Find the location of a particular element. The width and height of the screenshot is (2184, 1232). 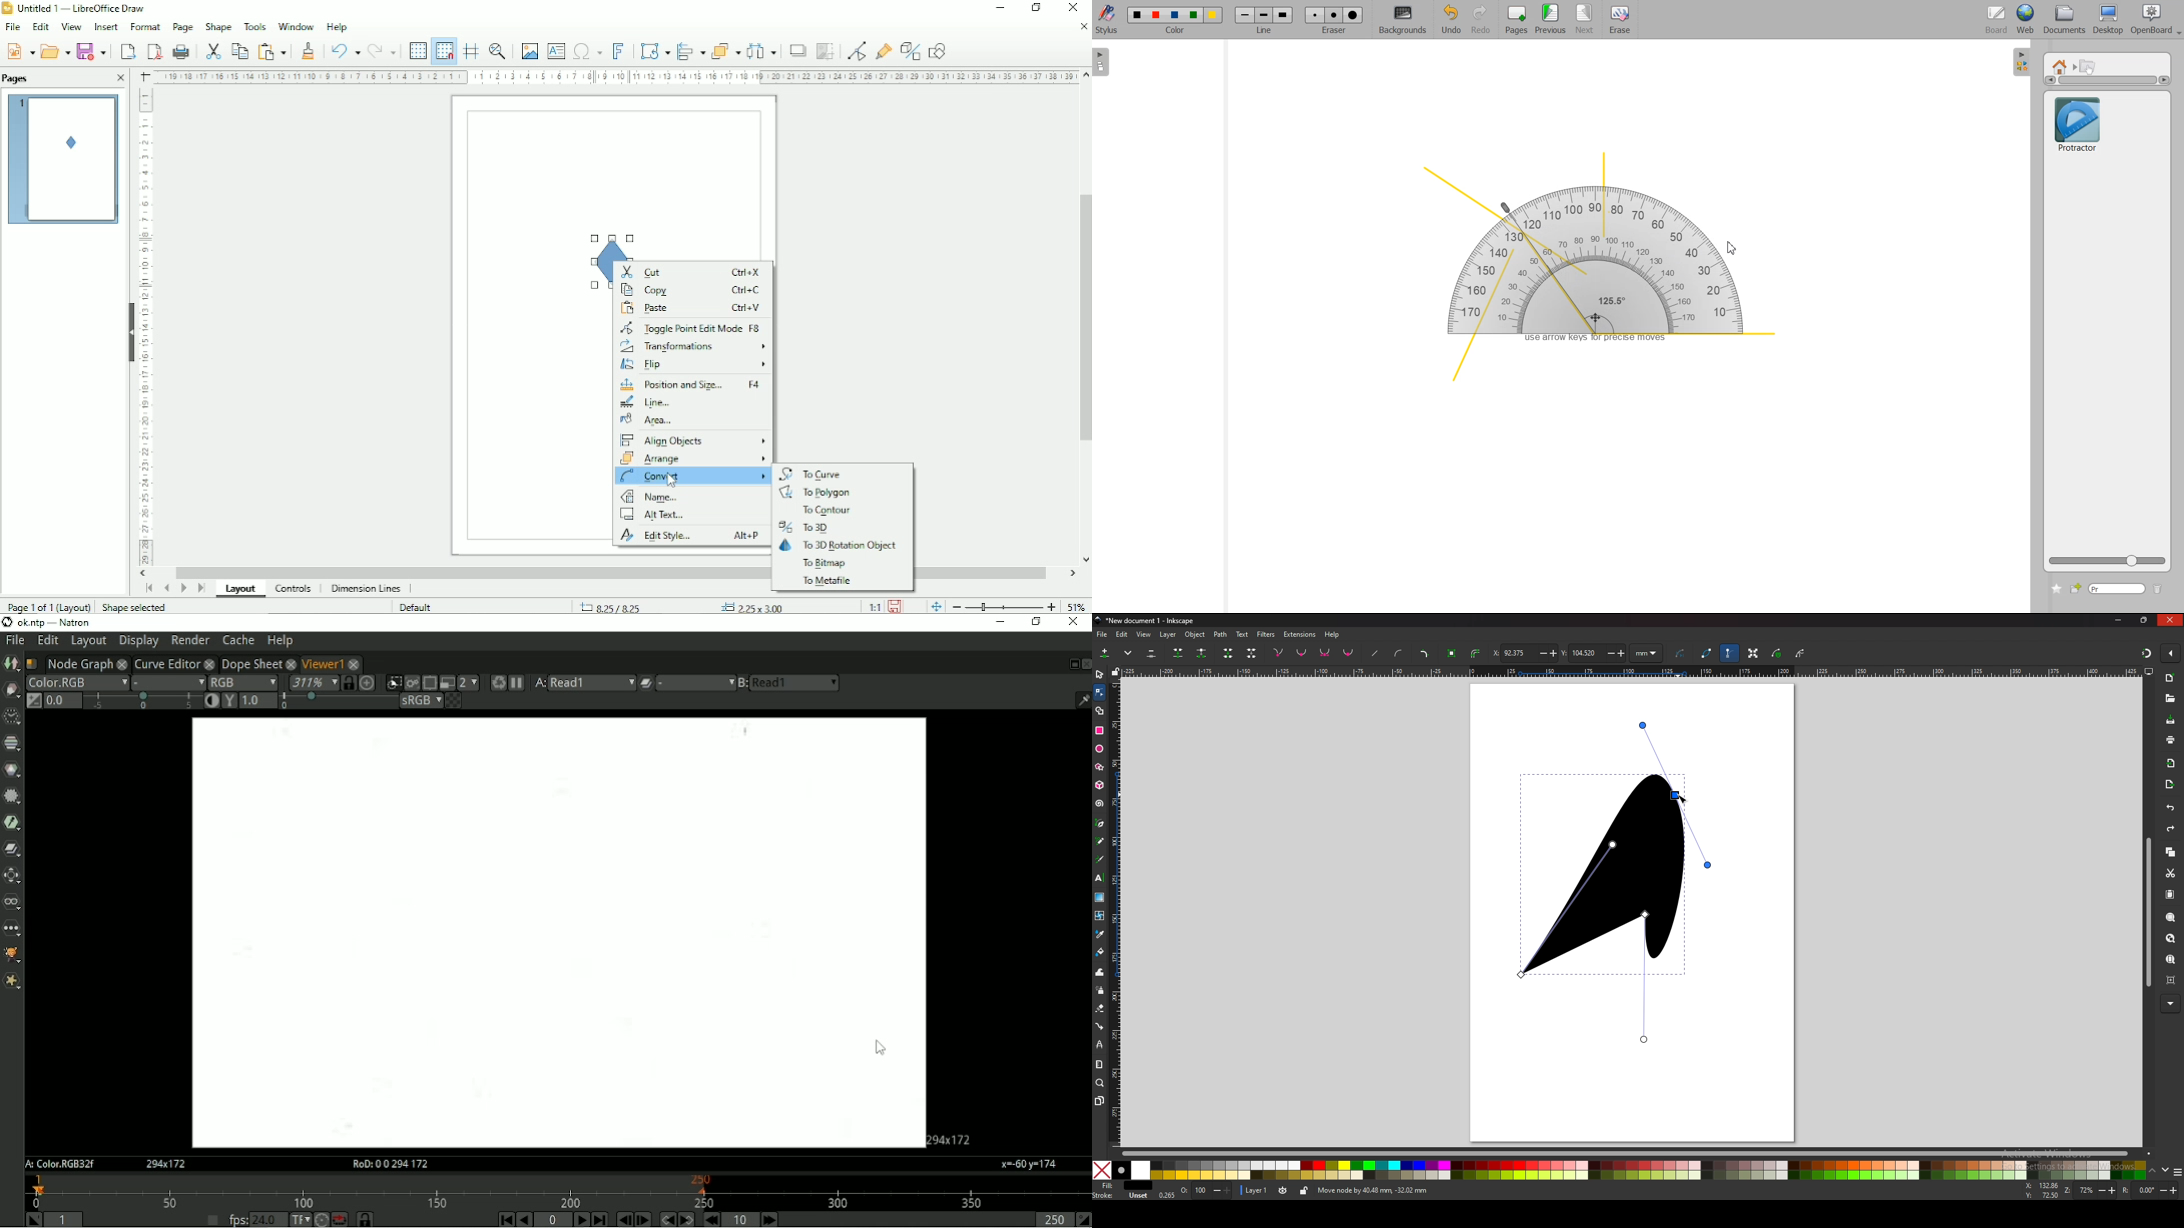

color is located at coordinates (1176, 32).